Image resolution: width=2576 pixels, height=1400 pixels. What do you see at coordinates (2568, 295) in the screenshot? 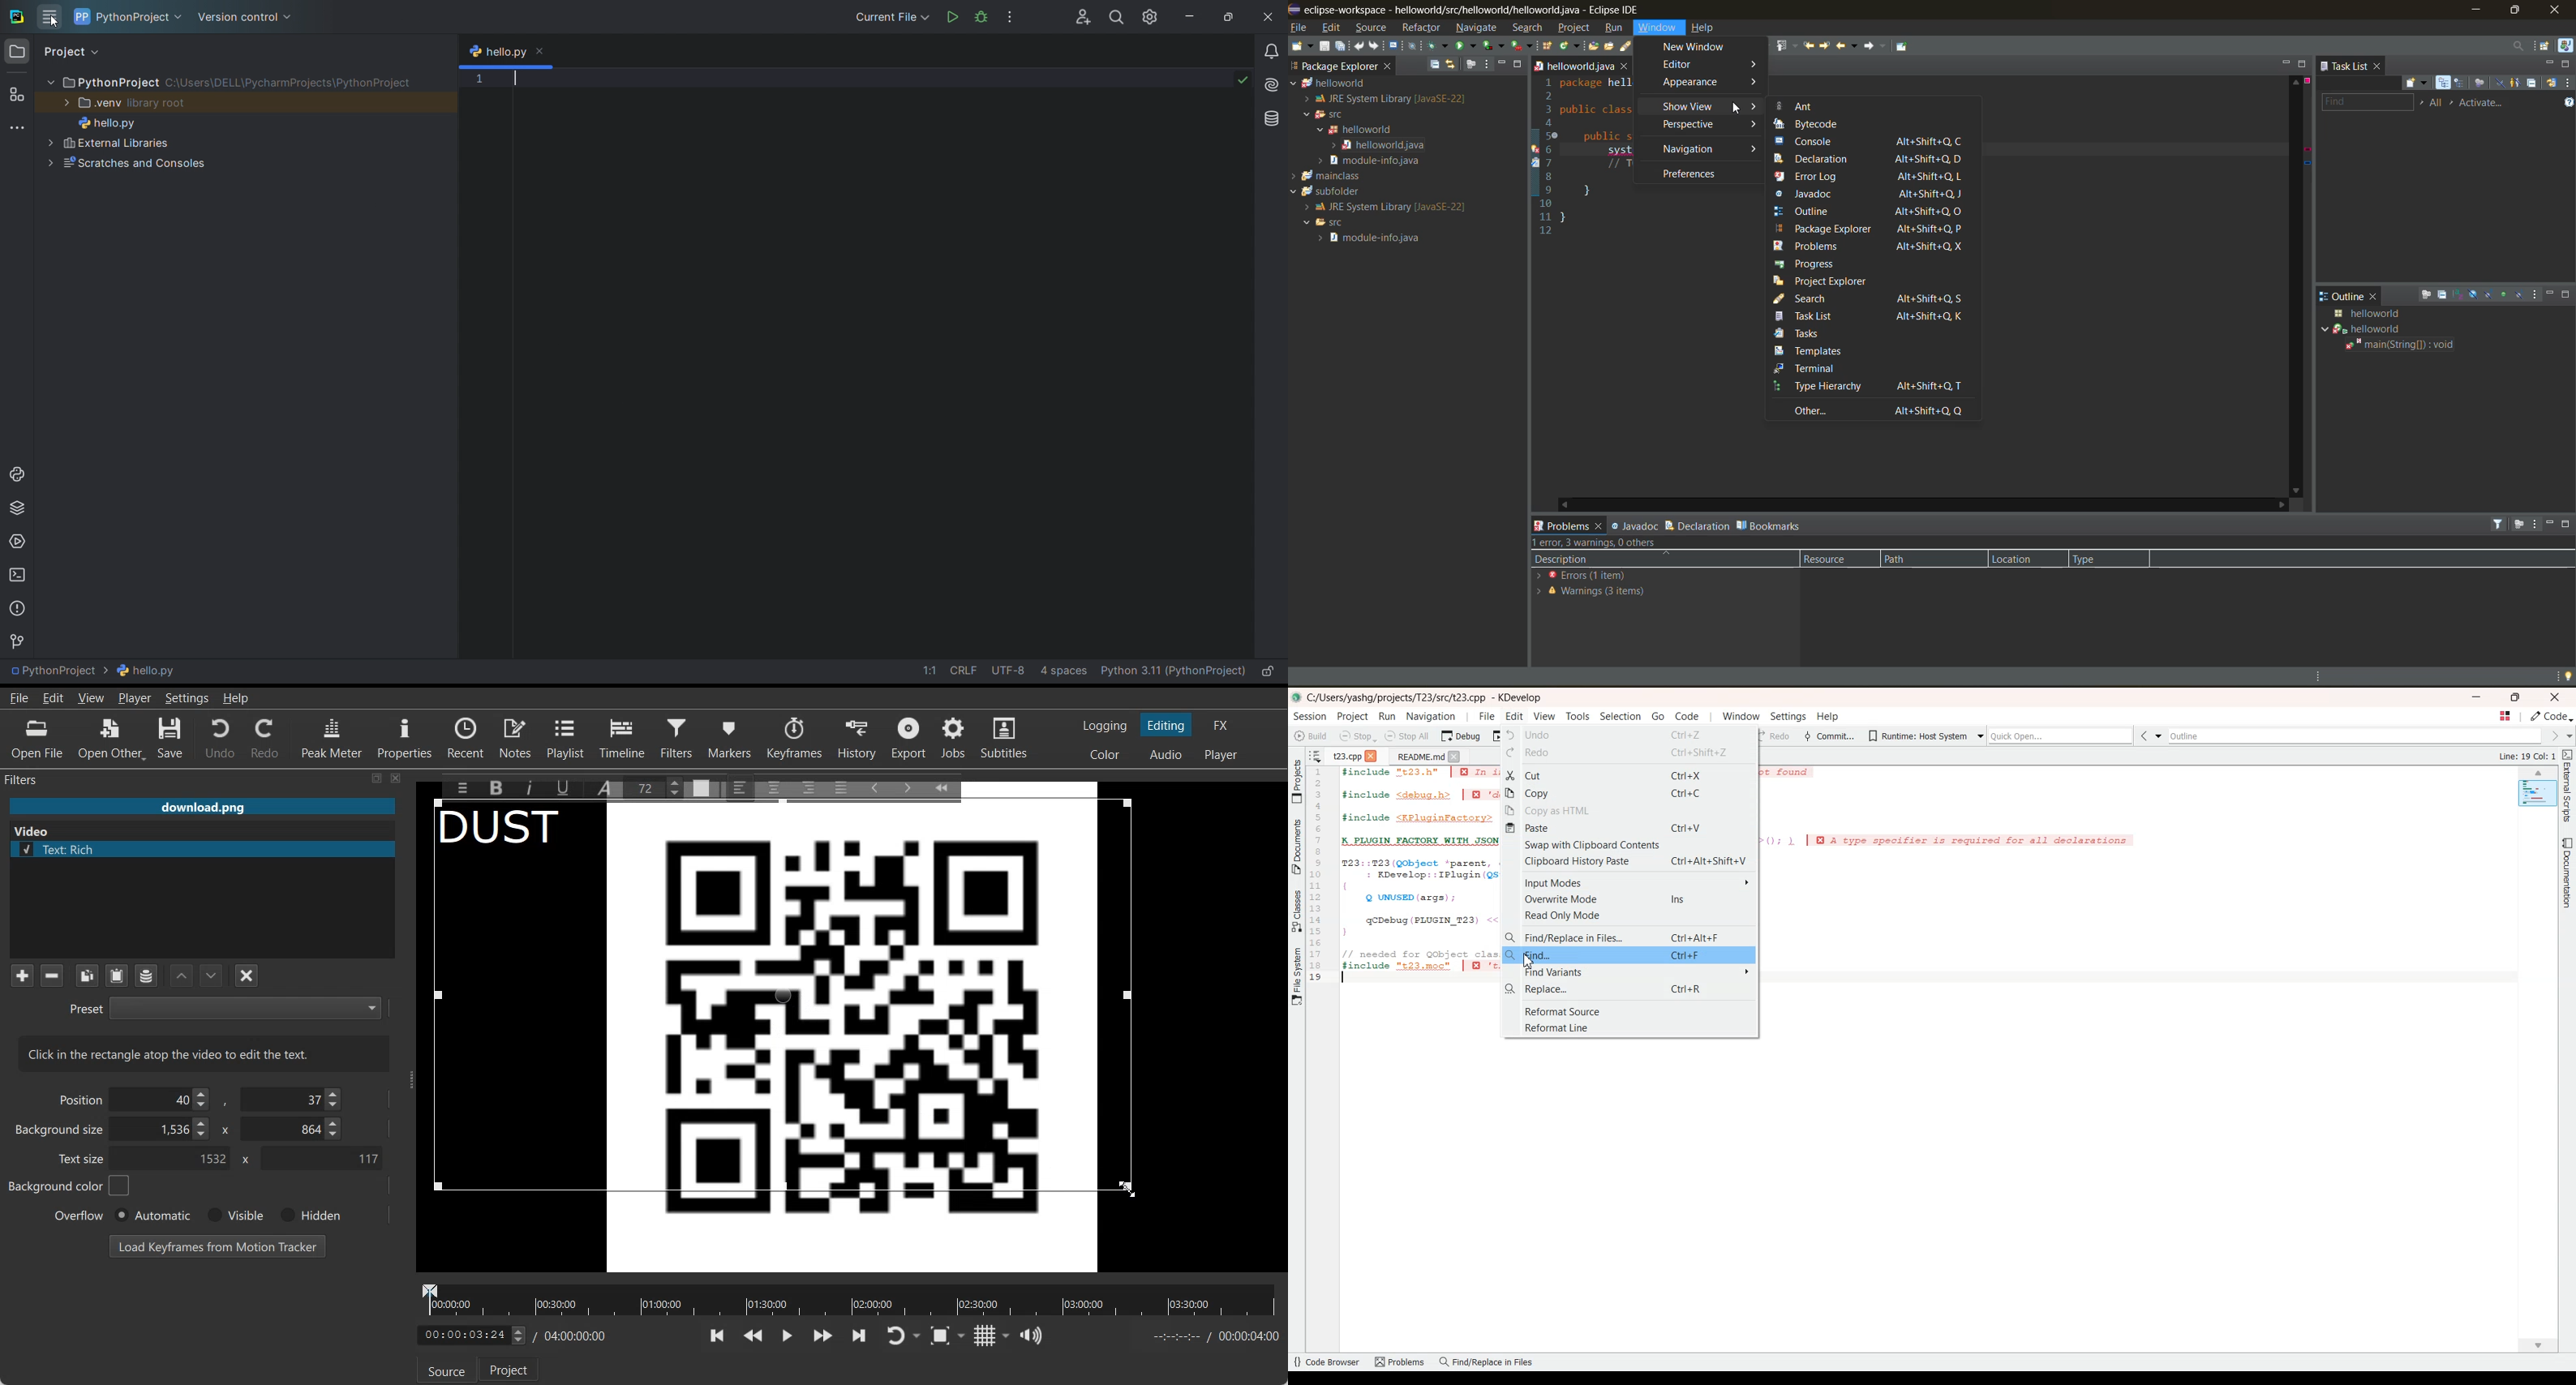
I see `maximize` at bounding box center [2568, 295].